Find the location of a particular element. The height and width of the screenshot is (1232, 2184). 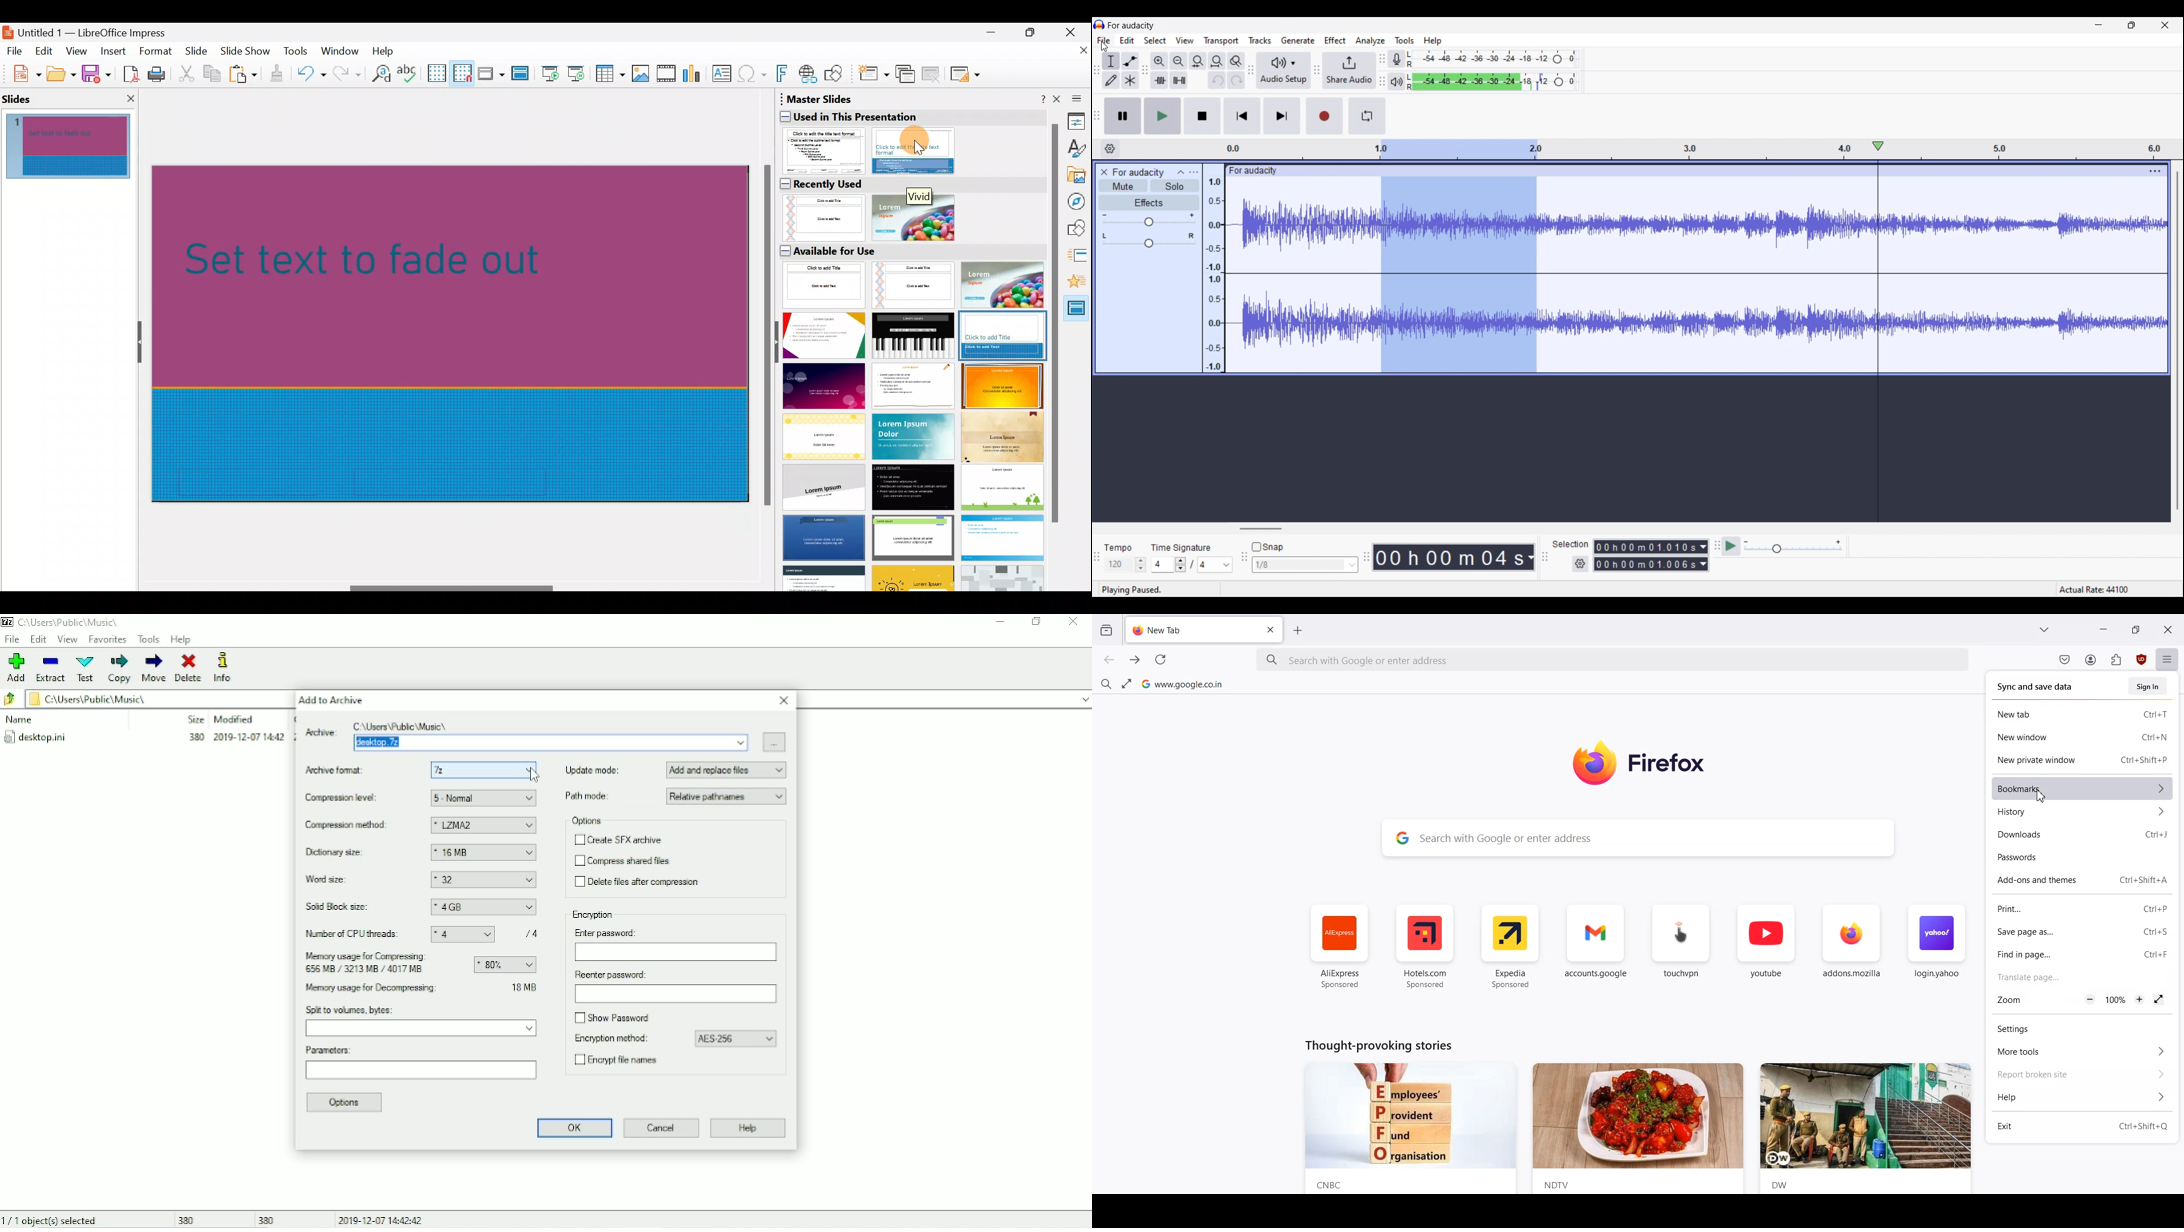

Pan scale is located at coordinates (1148, 240).